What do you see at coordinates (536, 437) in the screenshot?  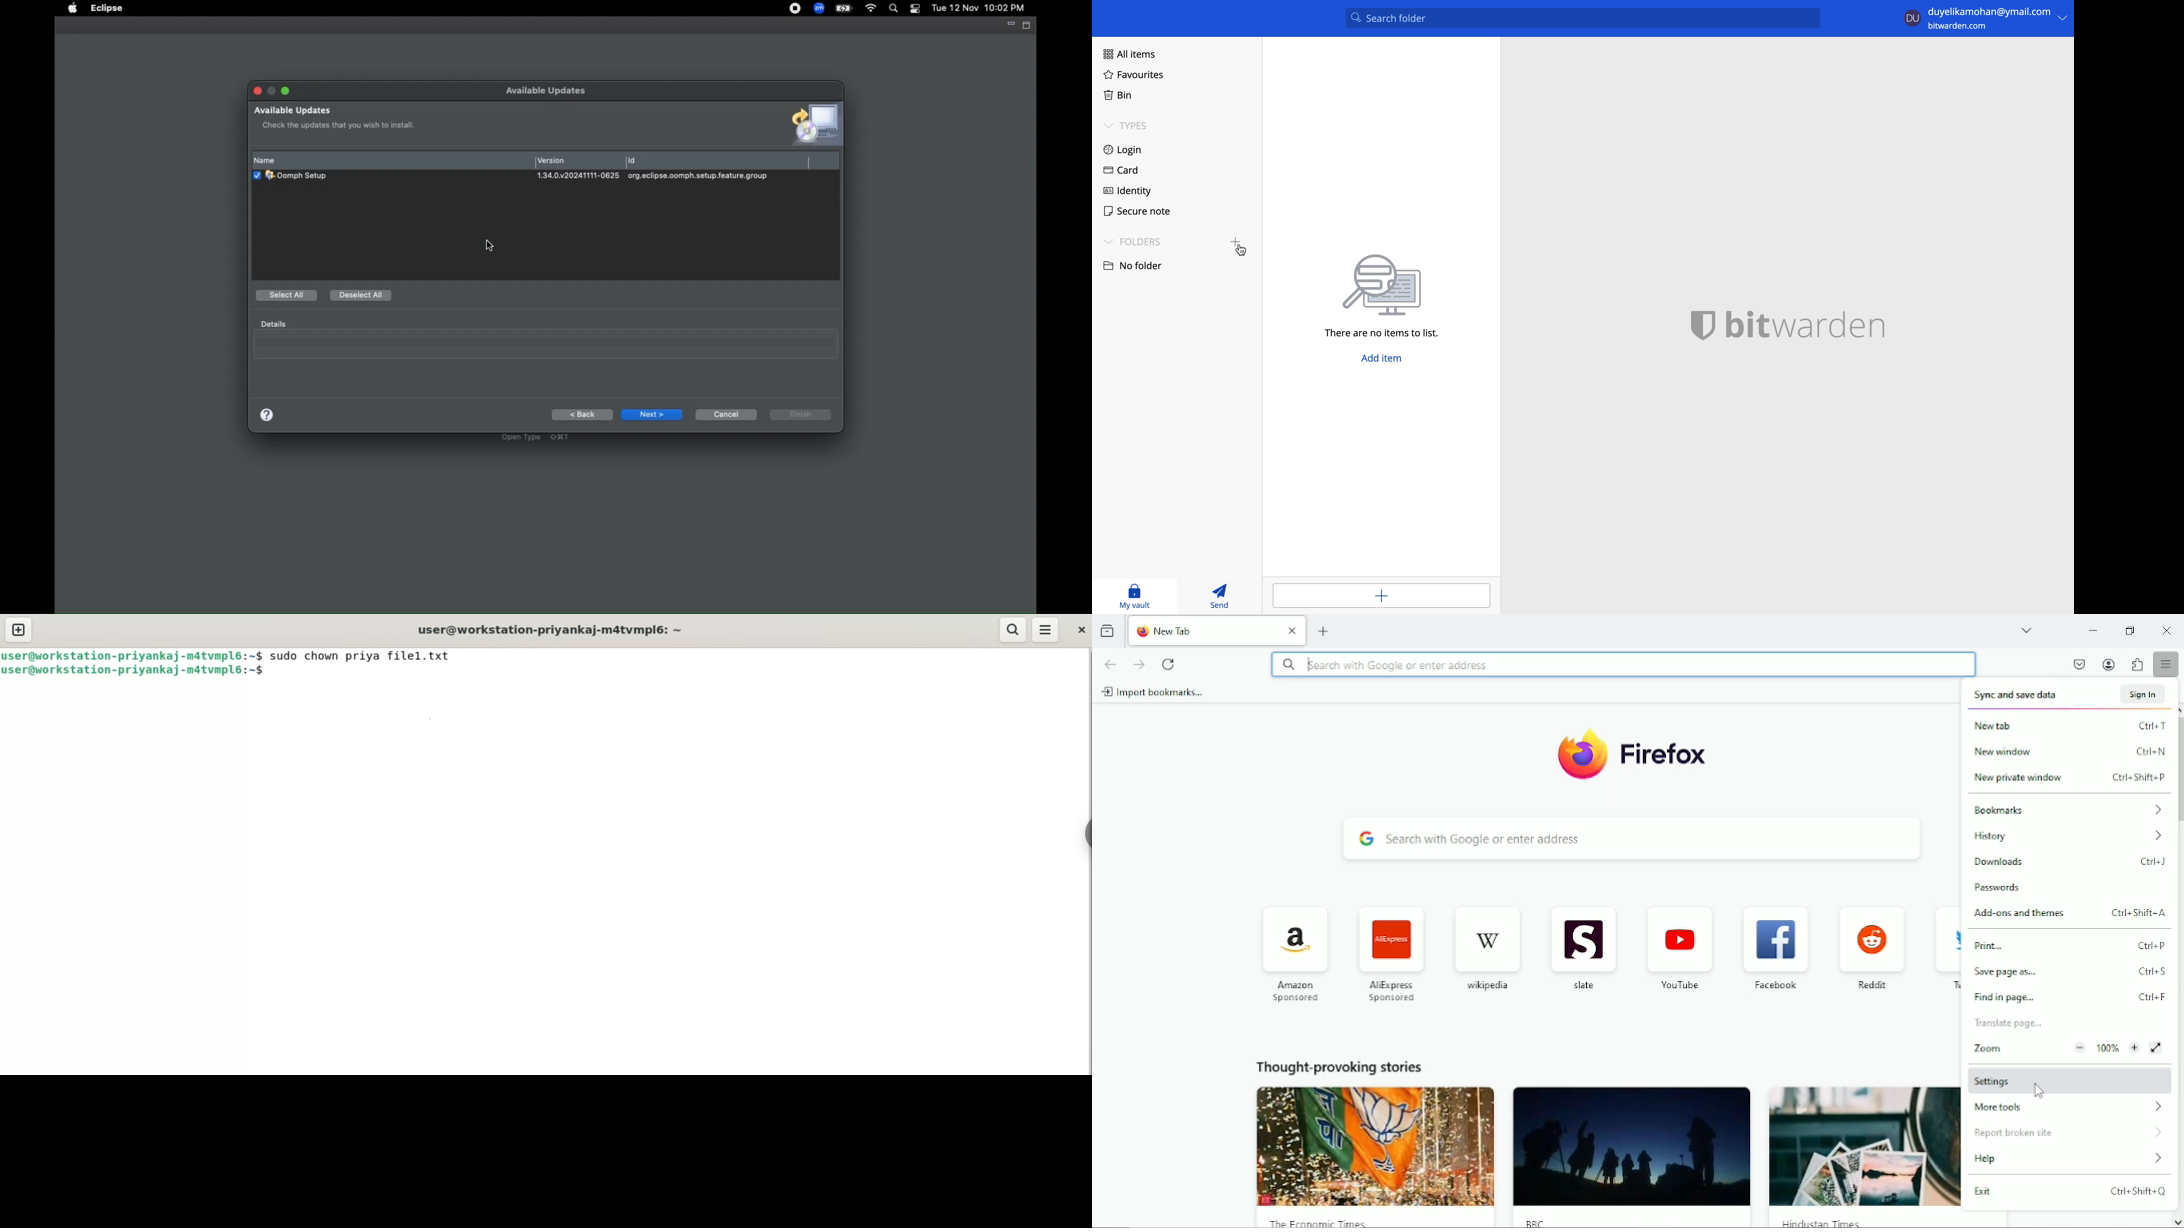 I see `open type ` at bounding box center [536, 437].